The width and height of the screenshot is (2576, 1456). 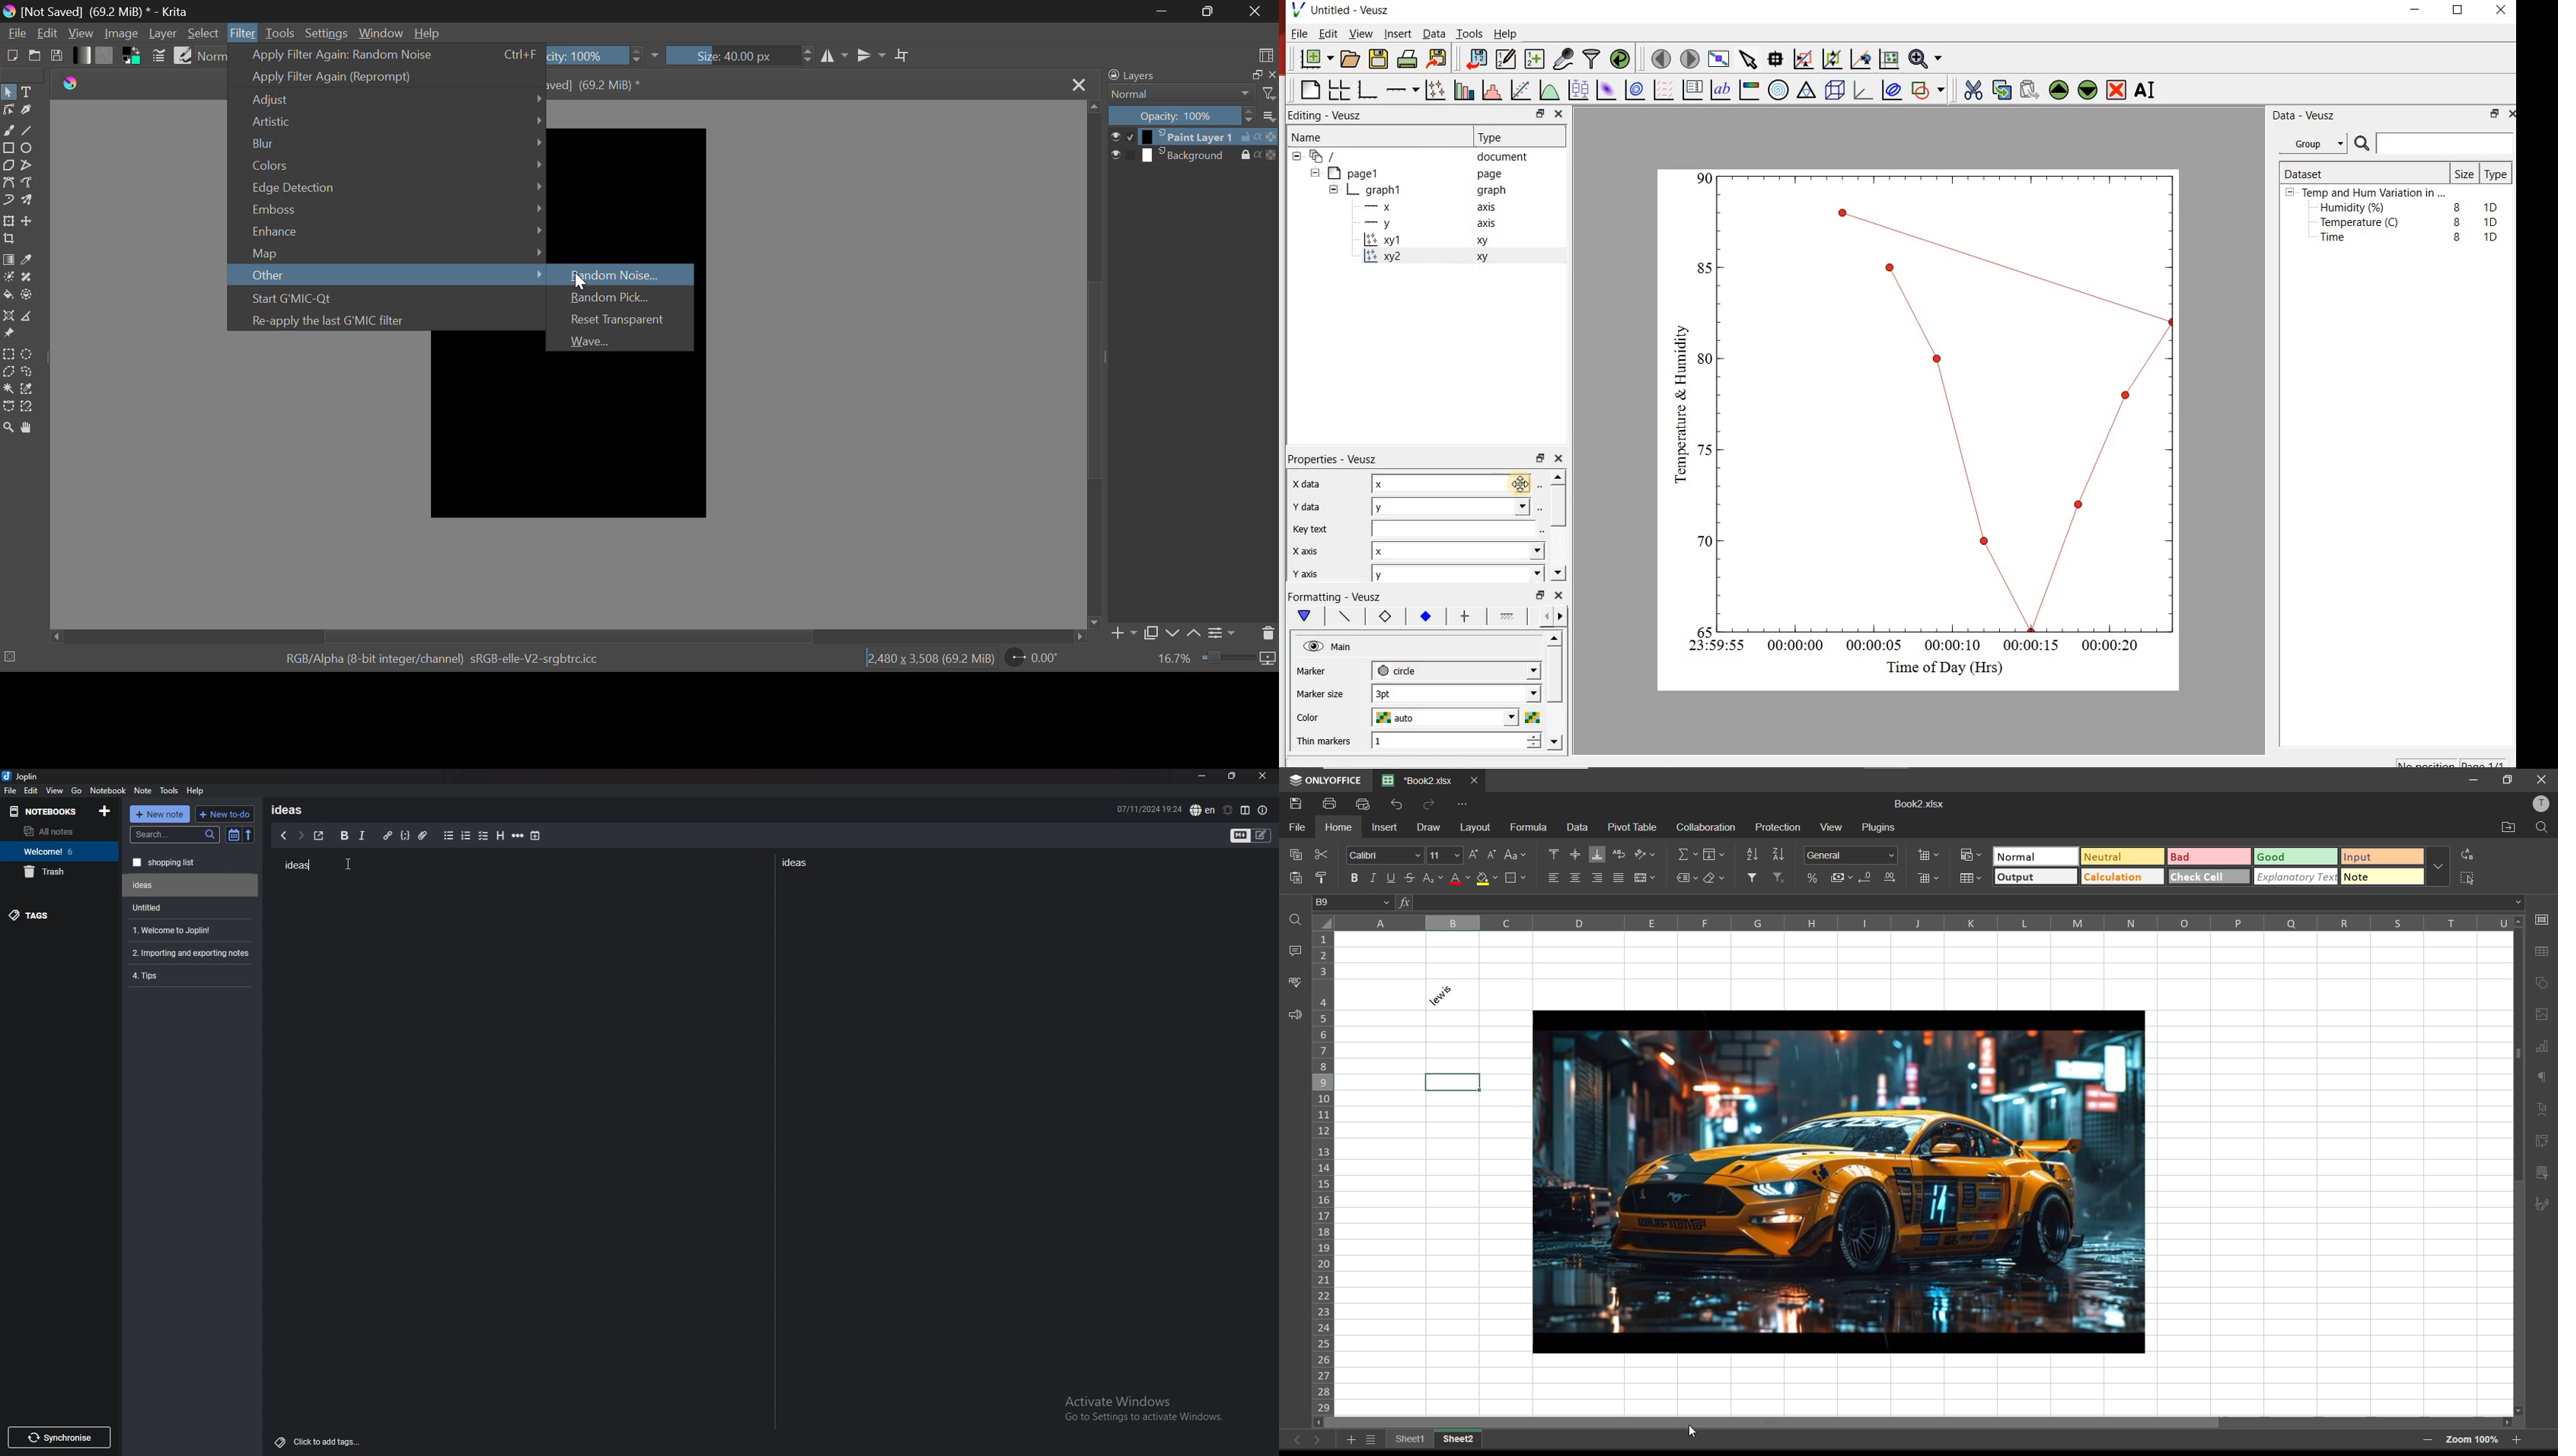 I want to click on formula bar, so click(x=1959, y=904).